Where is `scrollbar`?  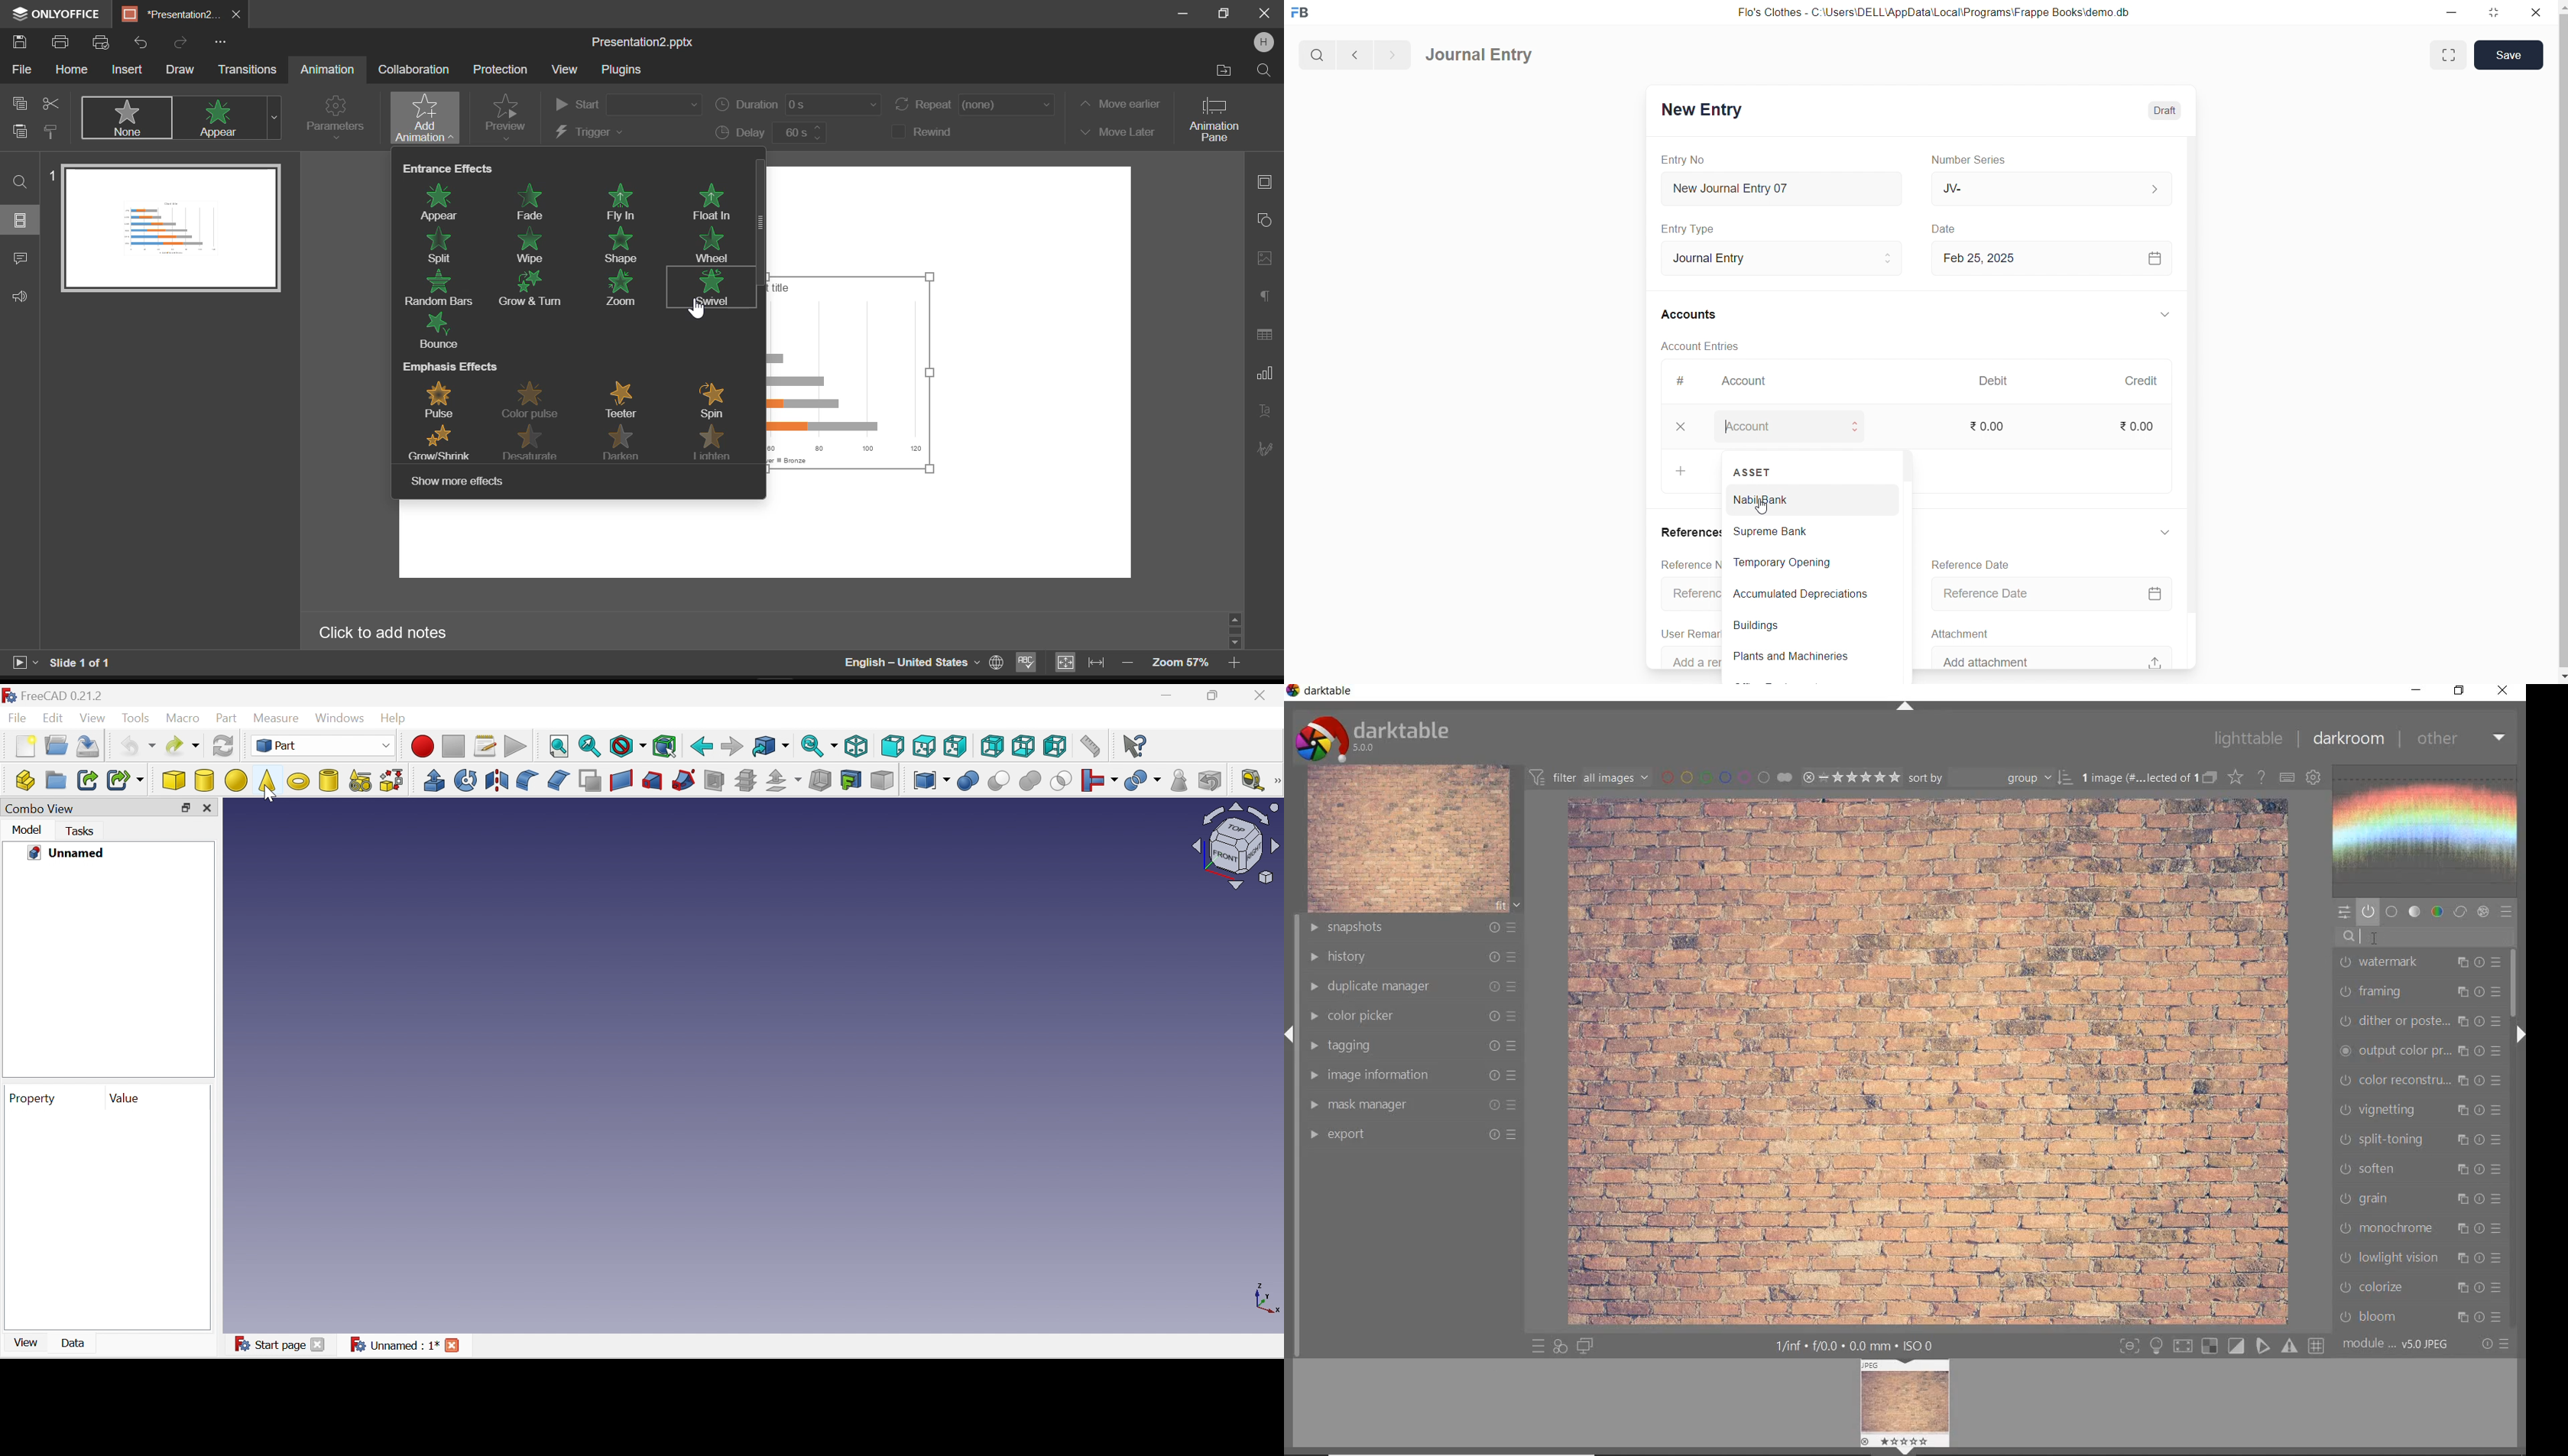 scrollbar is located at coordinates (2517, 986).